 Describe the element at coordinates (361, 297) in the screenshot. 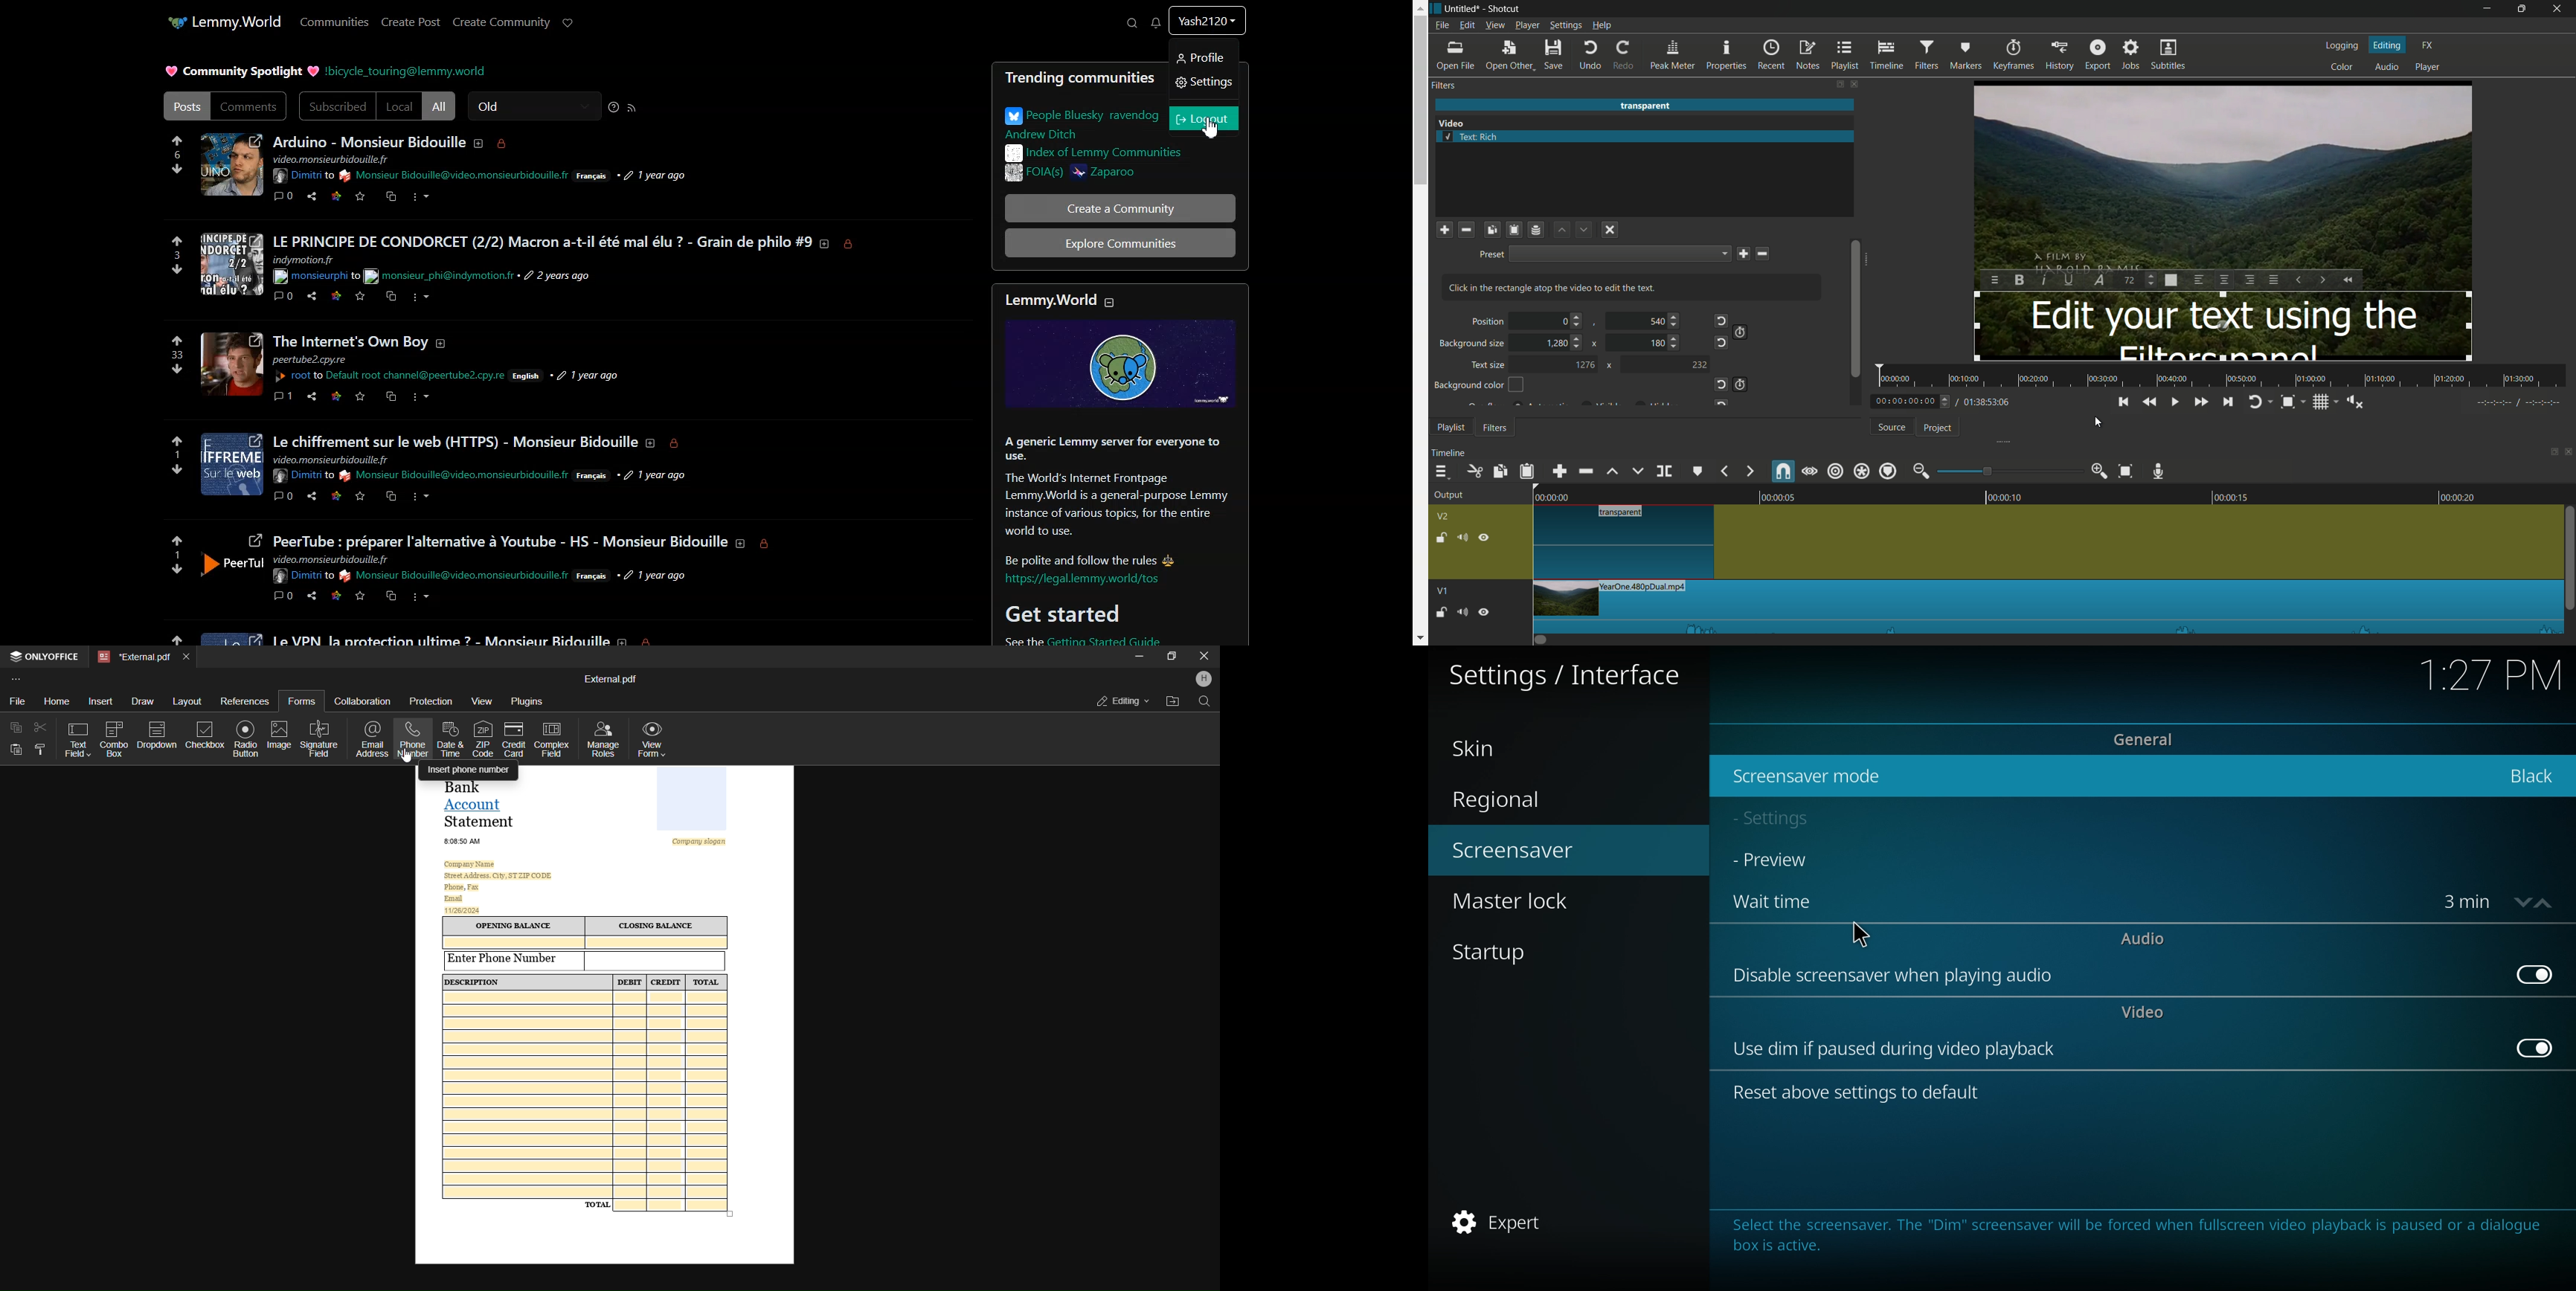

I see `save` at that location.